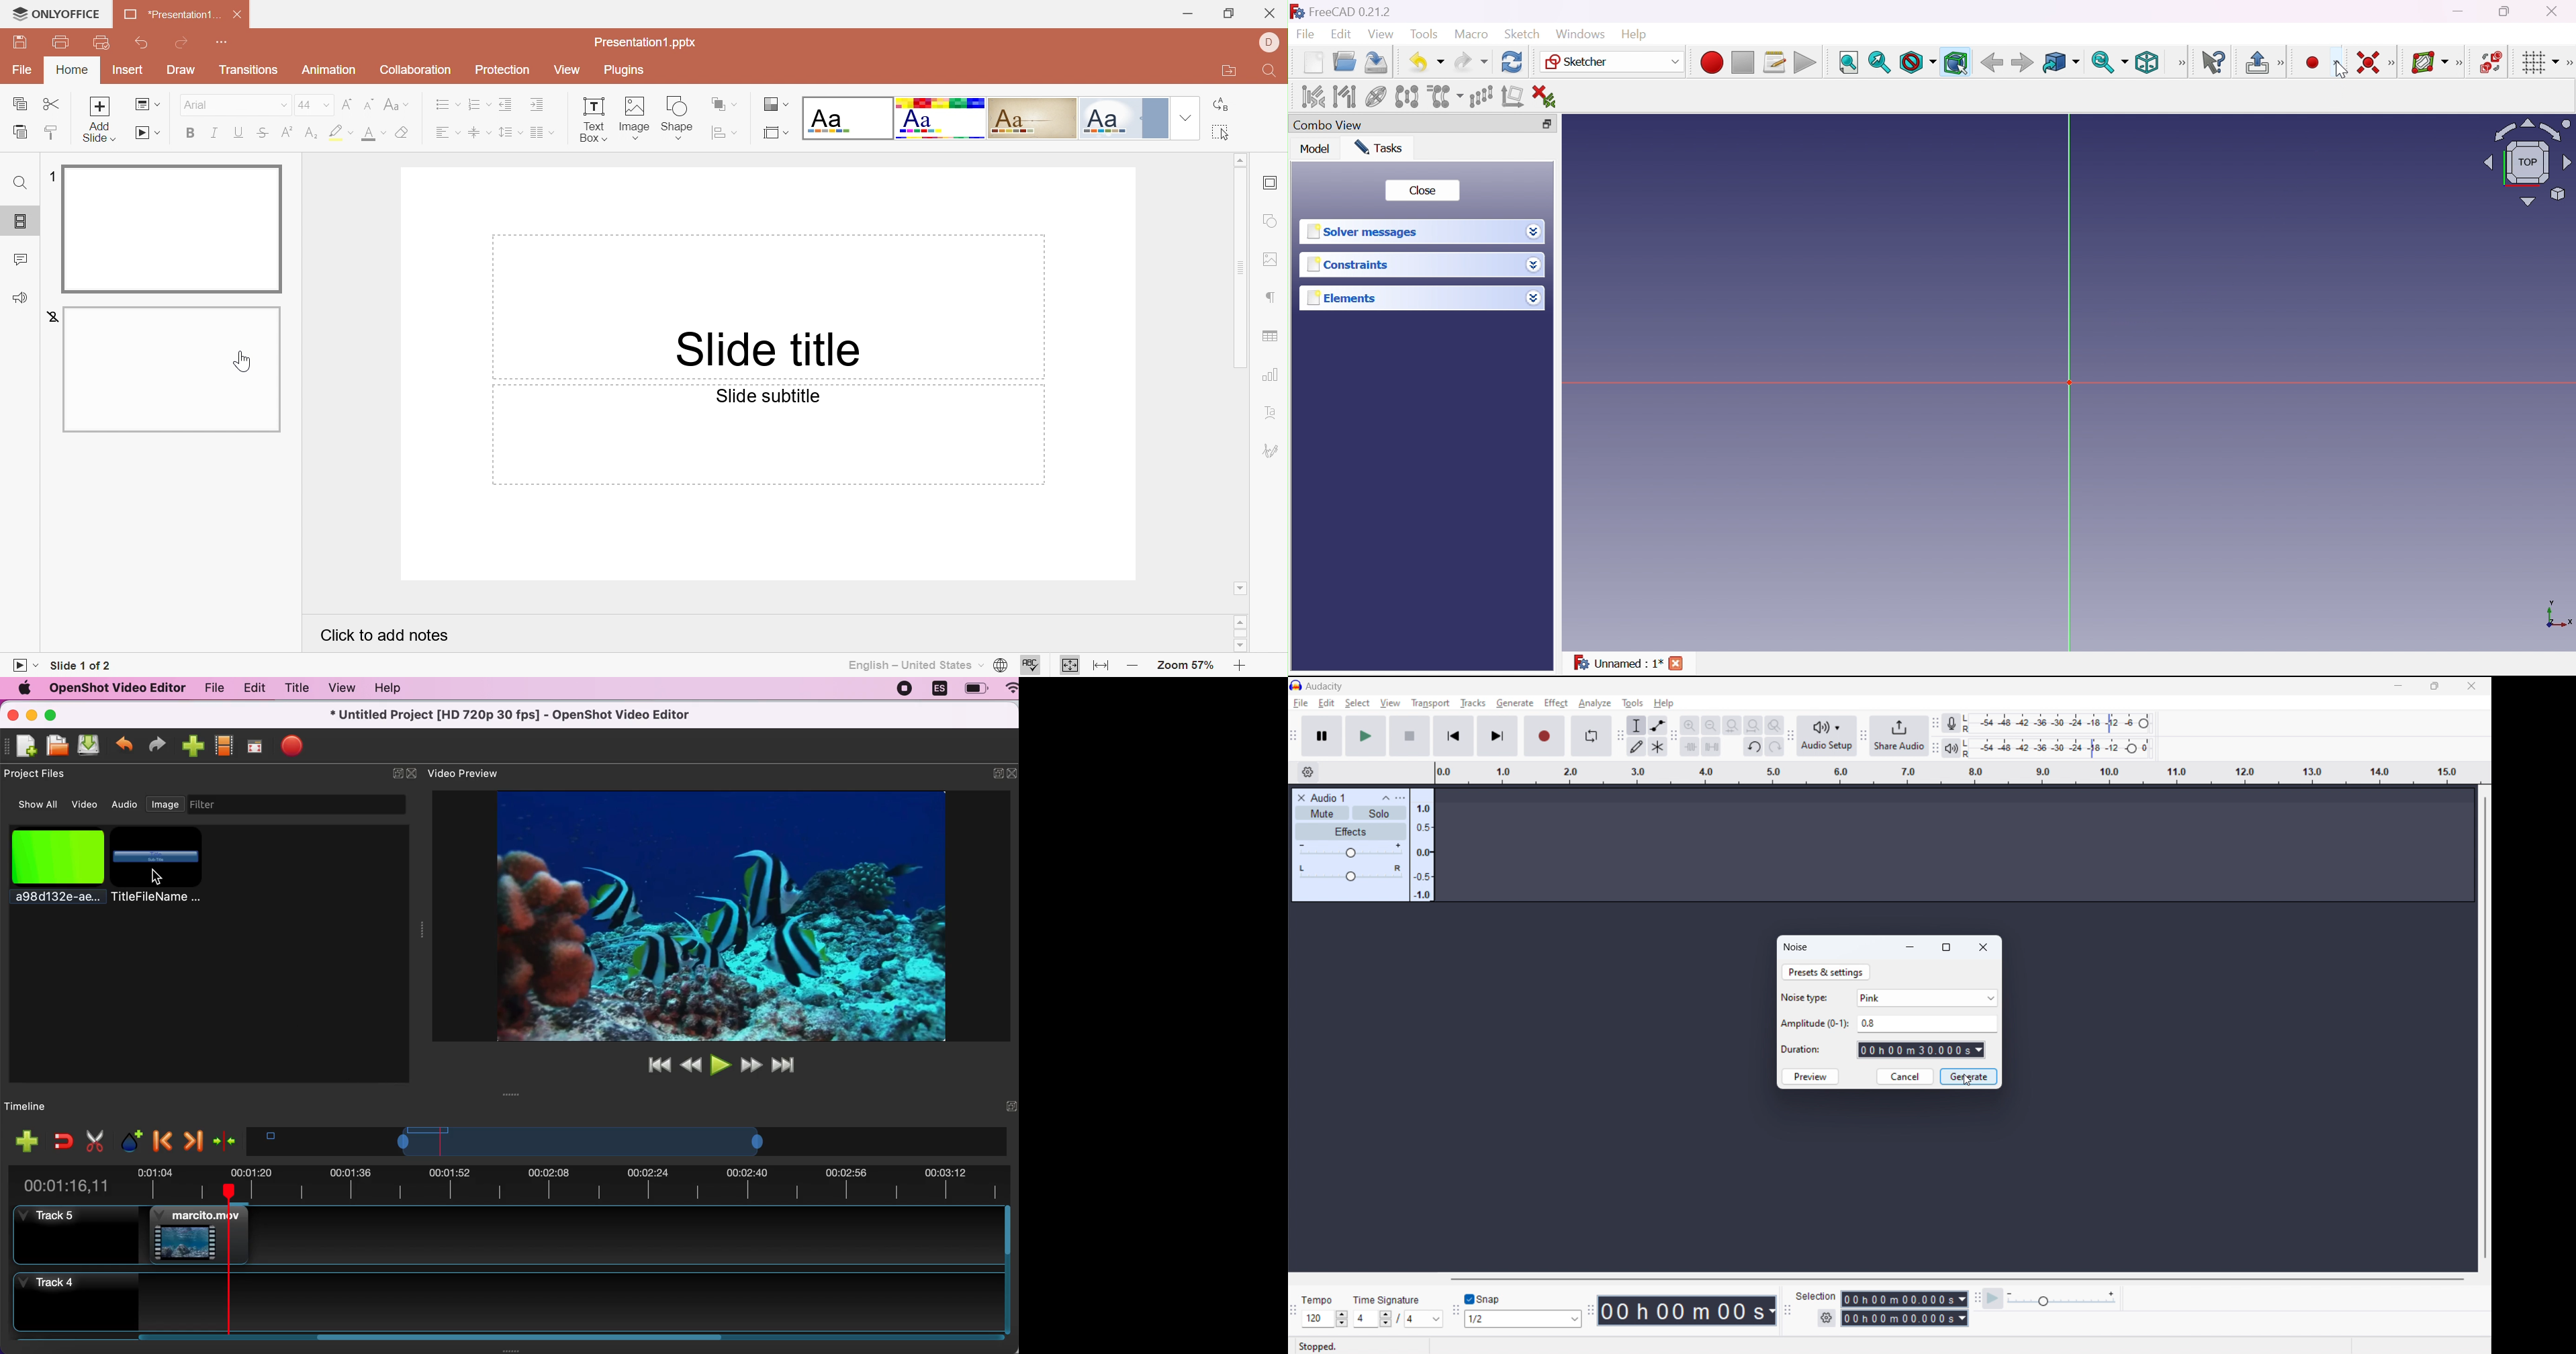 The image size is (2576, 1372). What do you see at coordinates (1484, 1299) in the screenshot?
I see `toggle snap` at bounding box center [1484, 1299].